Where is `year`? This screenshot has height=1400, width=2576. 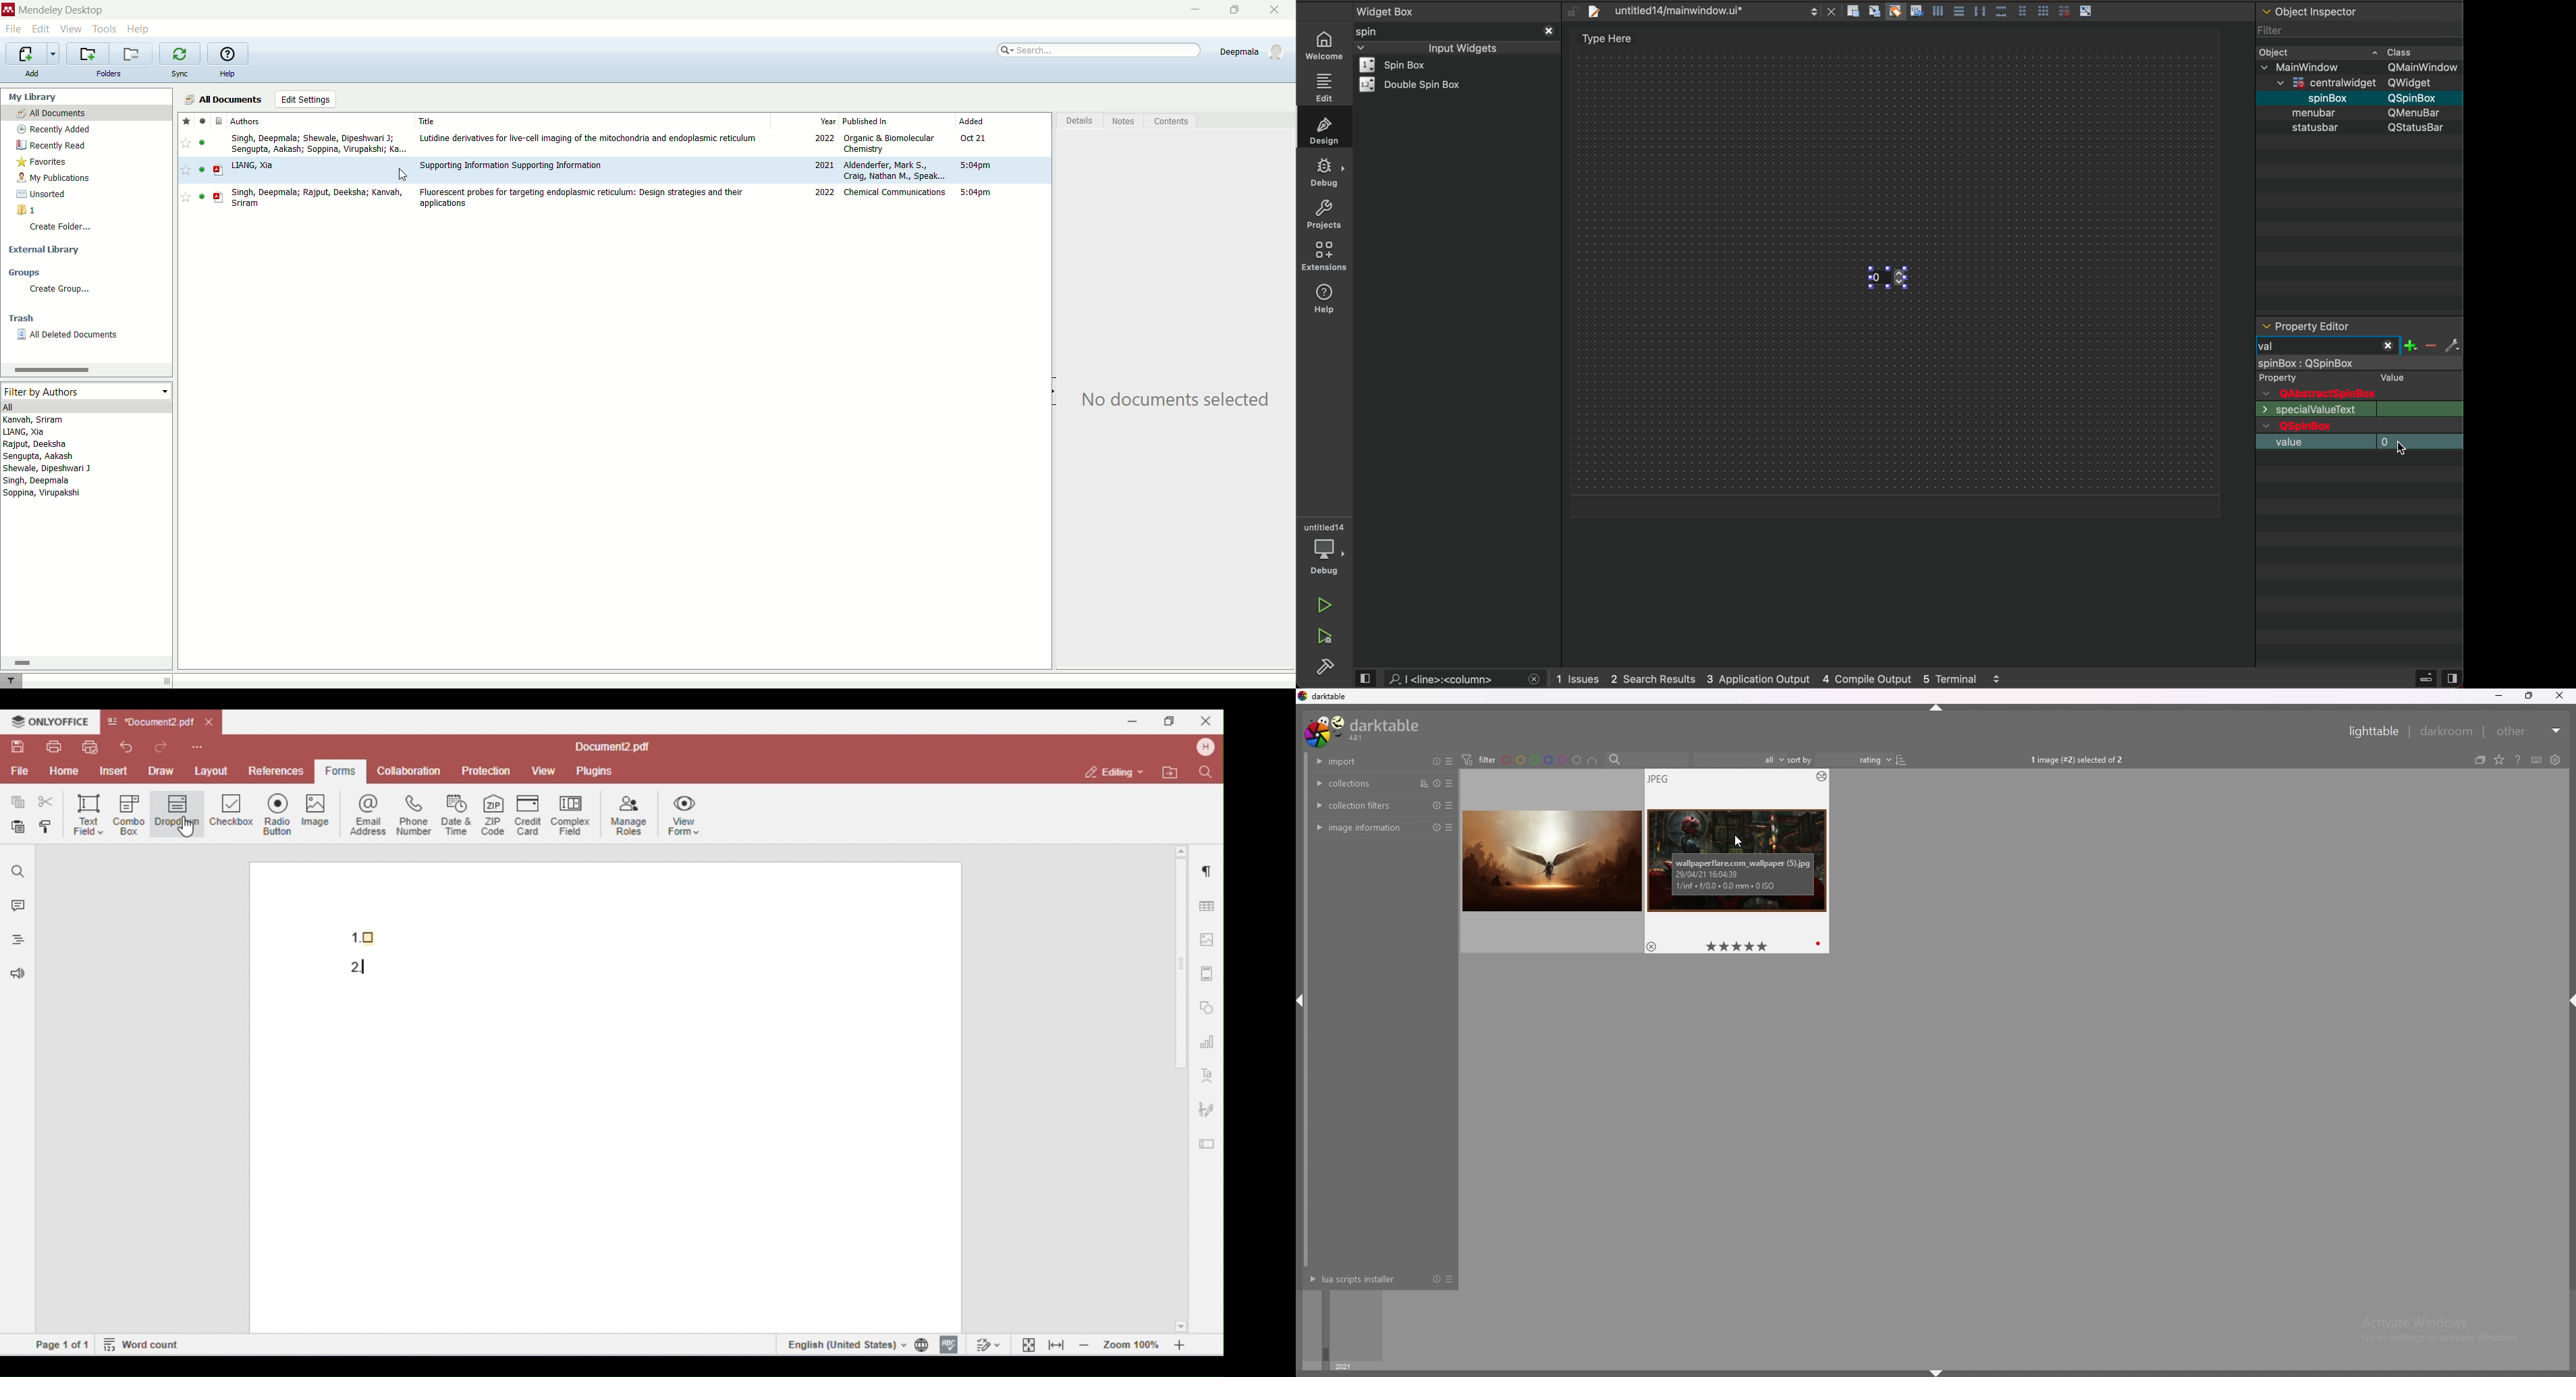
year is located at coordinates (829, 120).